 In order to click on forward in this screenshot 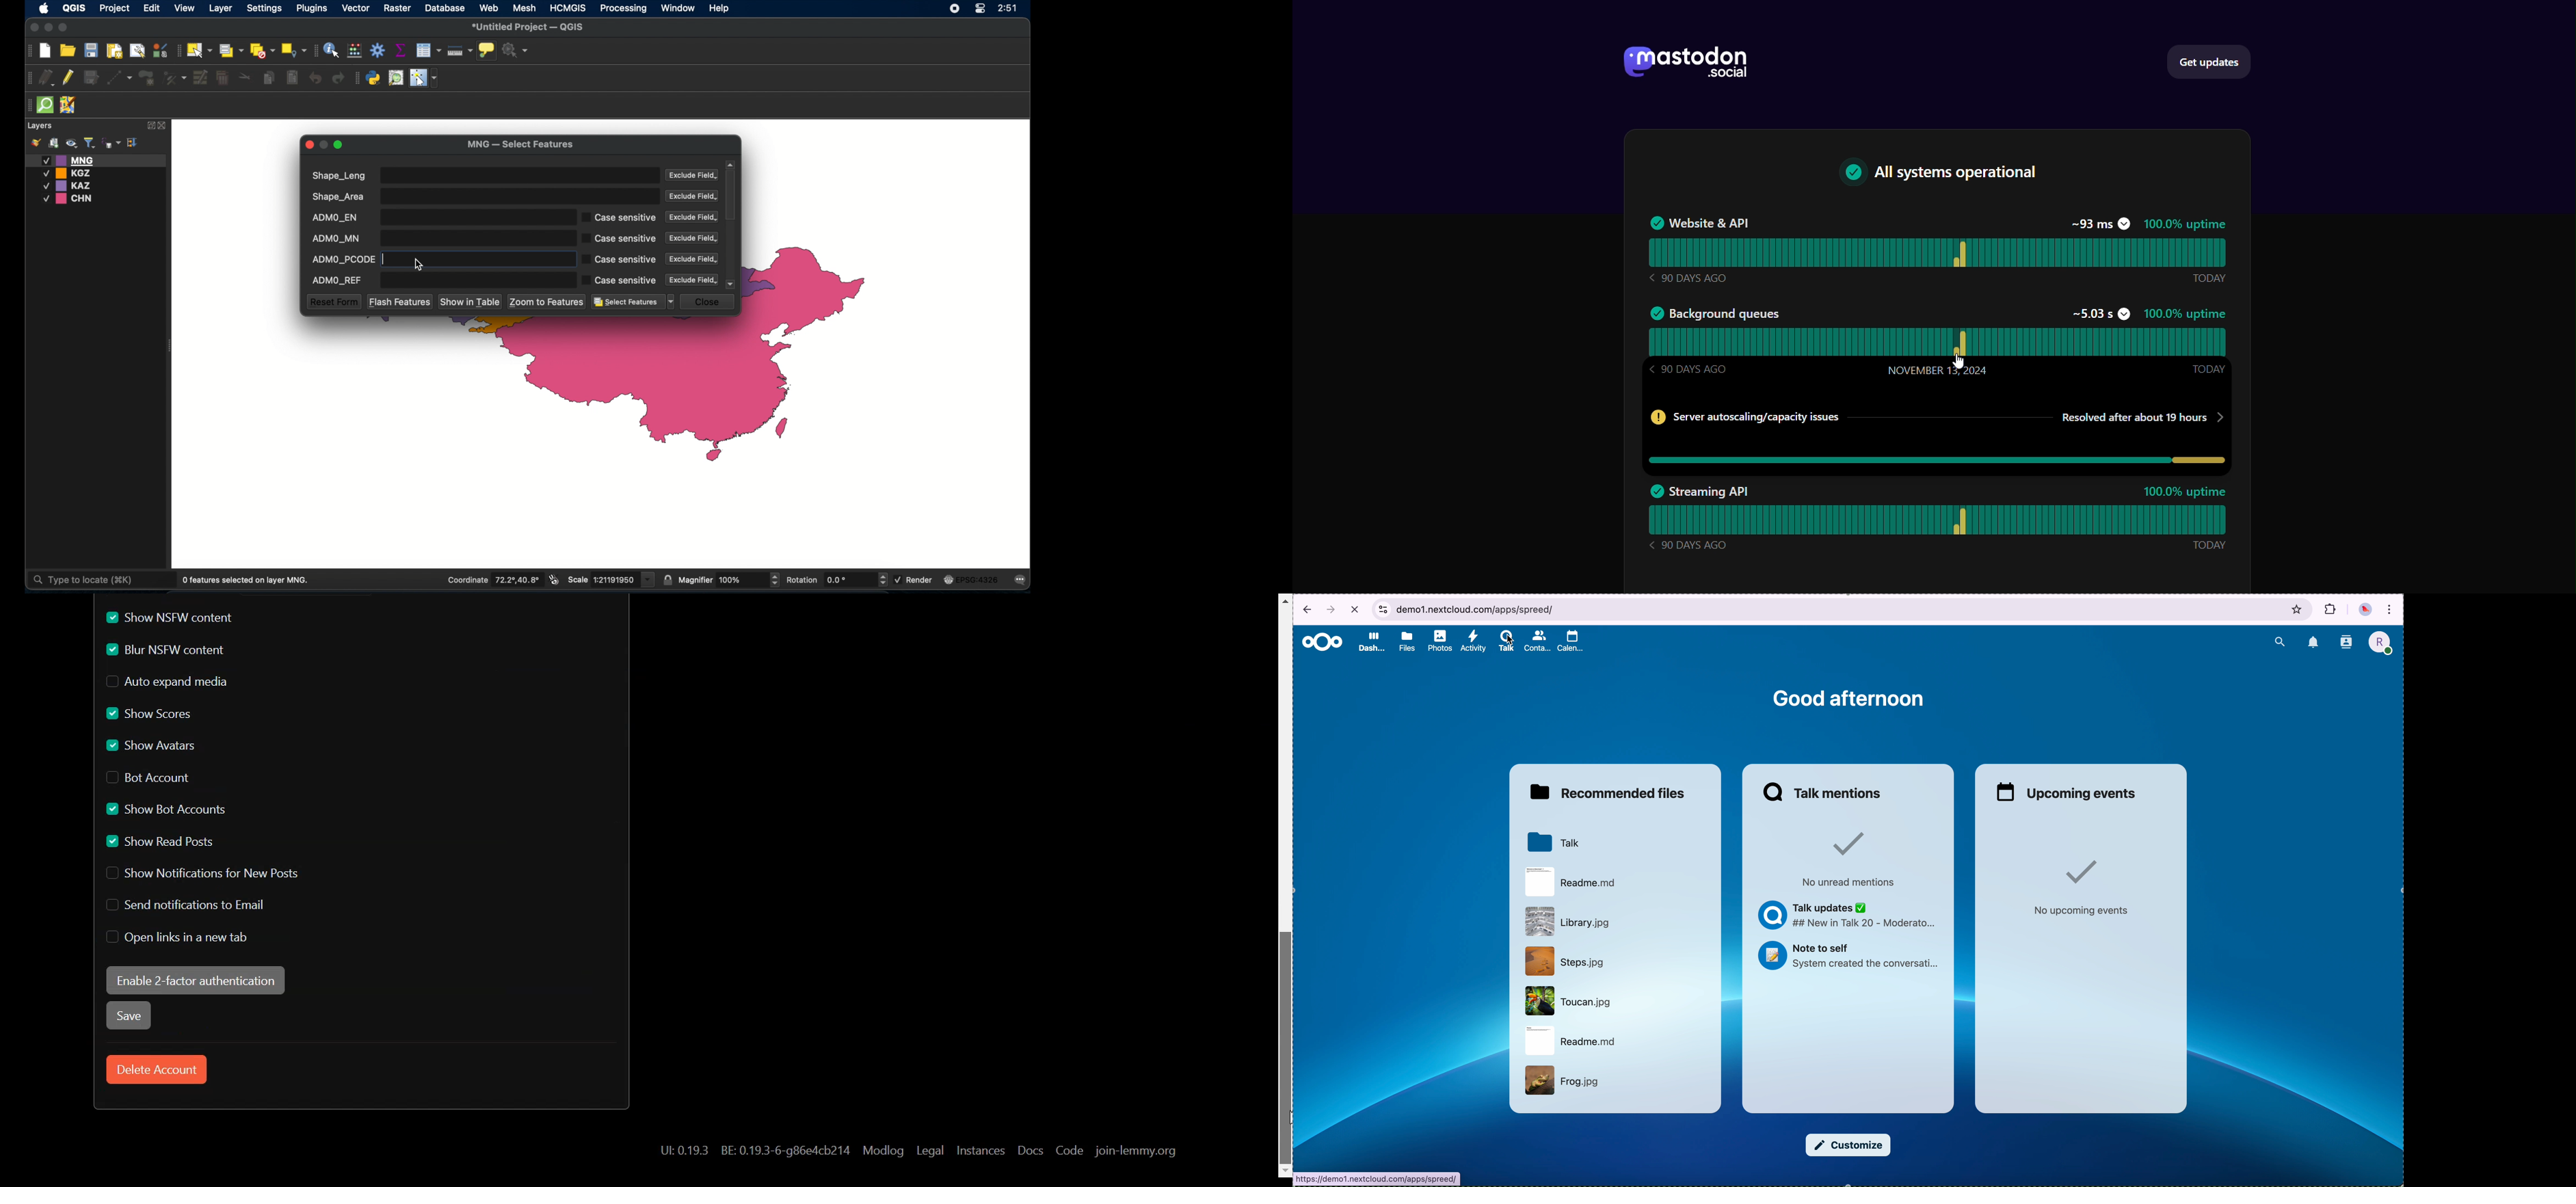, I will do `click(1330, 609)`.